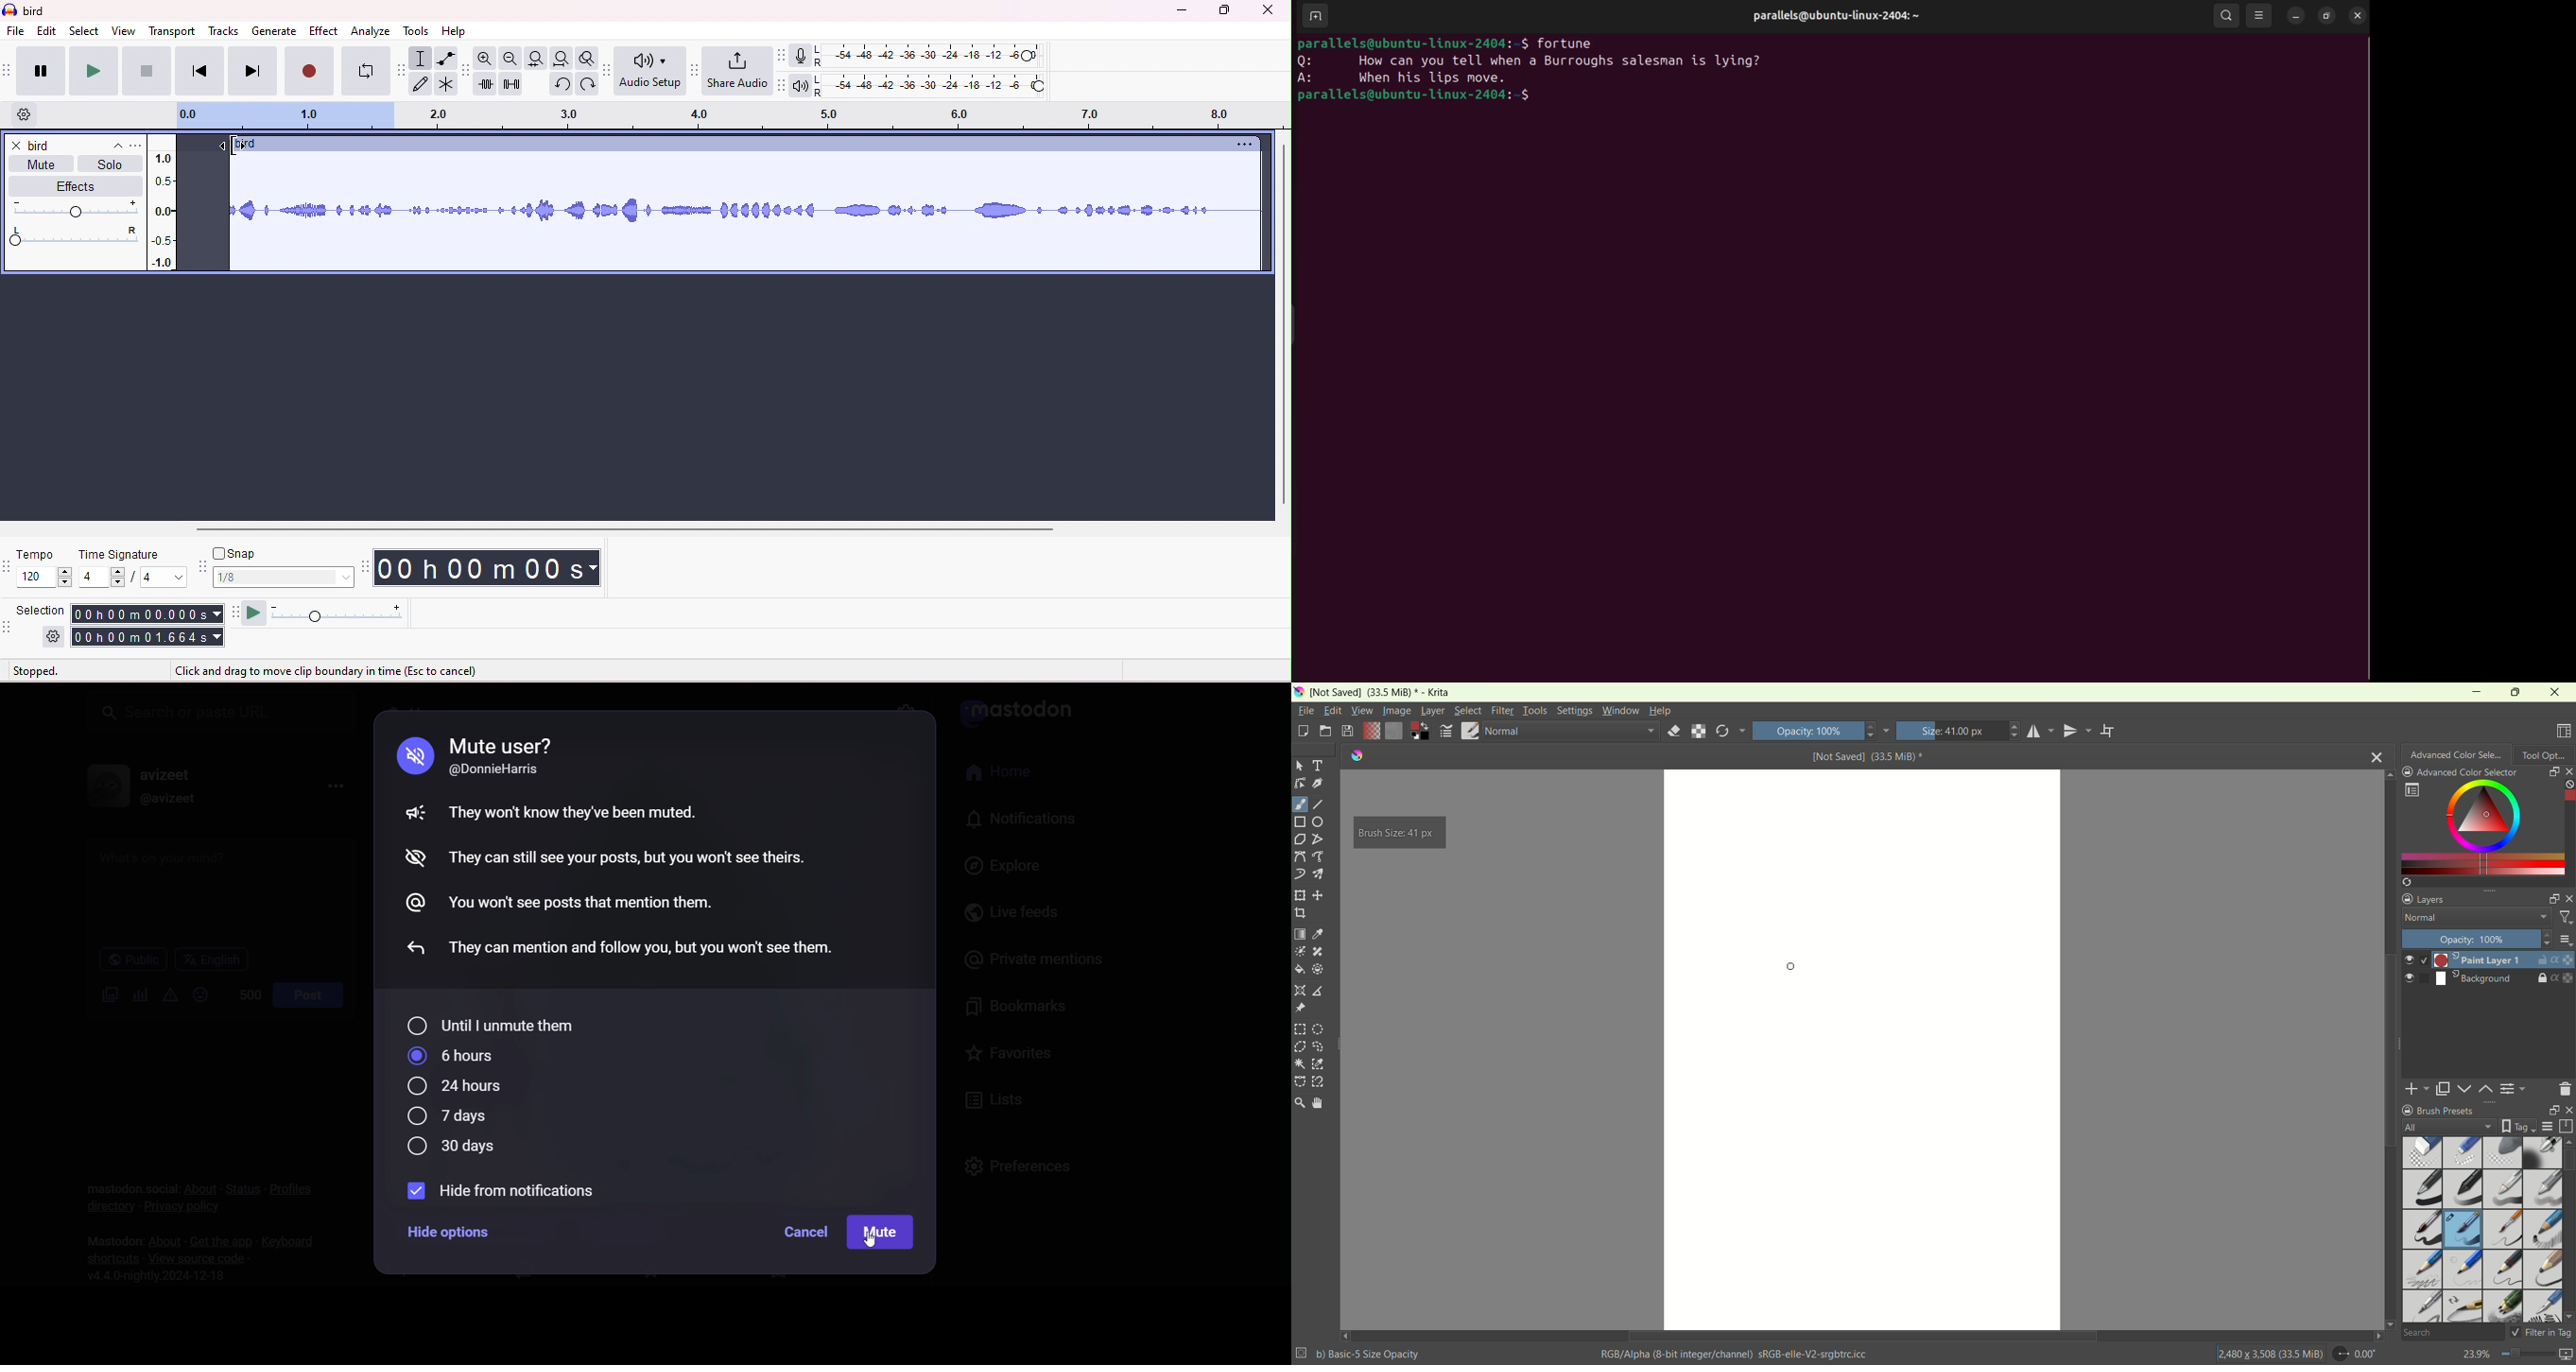 The width and height of the screenshot is (2576, 1372). What do you see at coordinates (333, 671) in the screenshot?
I see `click and drag to move clip boundary in time (Esc to cancel)` at bounding box center [333, 671].